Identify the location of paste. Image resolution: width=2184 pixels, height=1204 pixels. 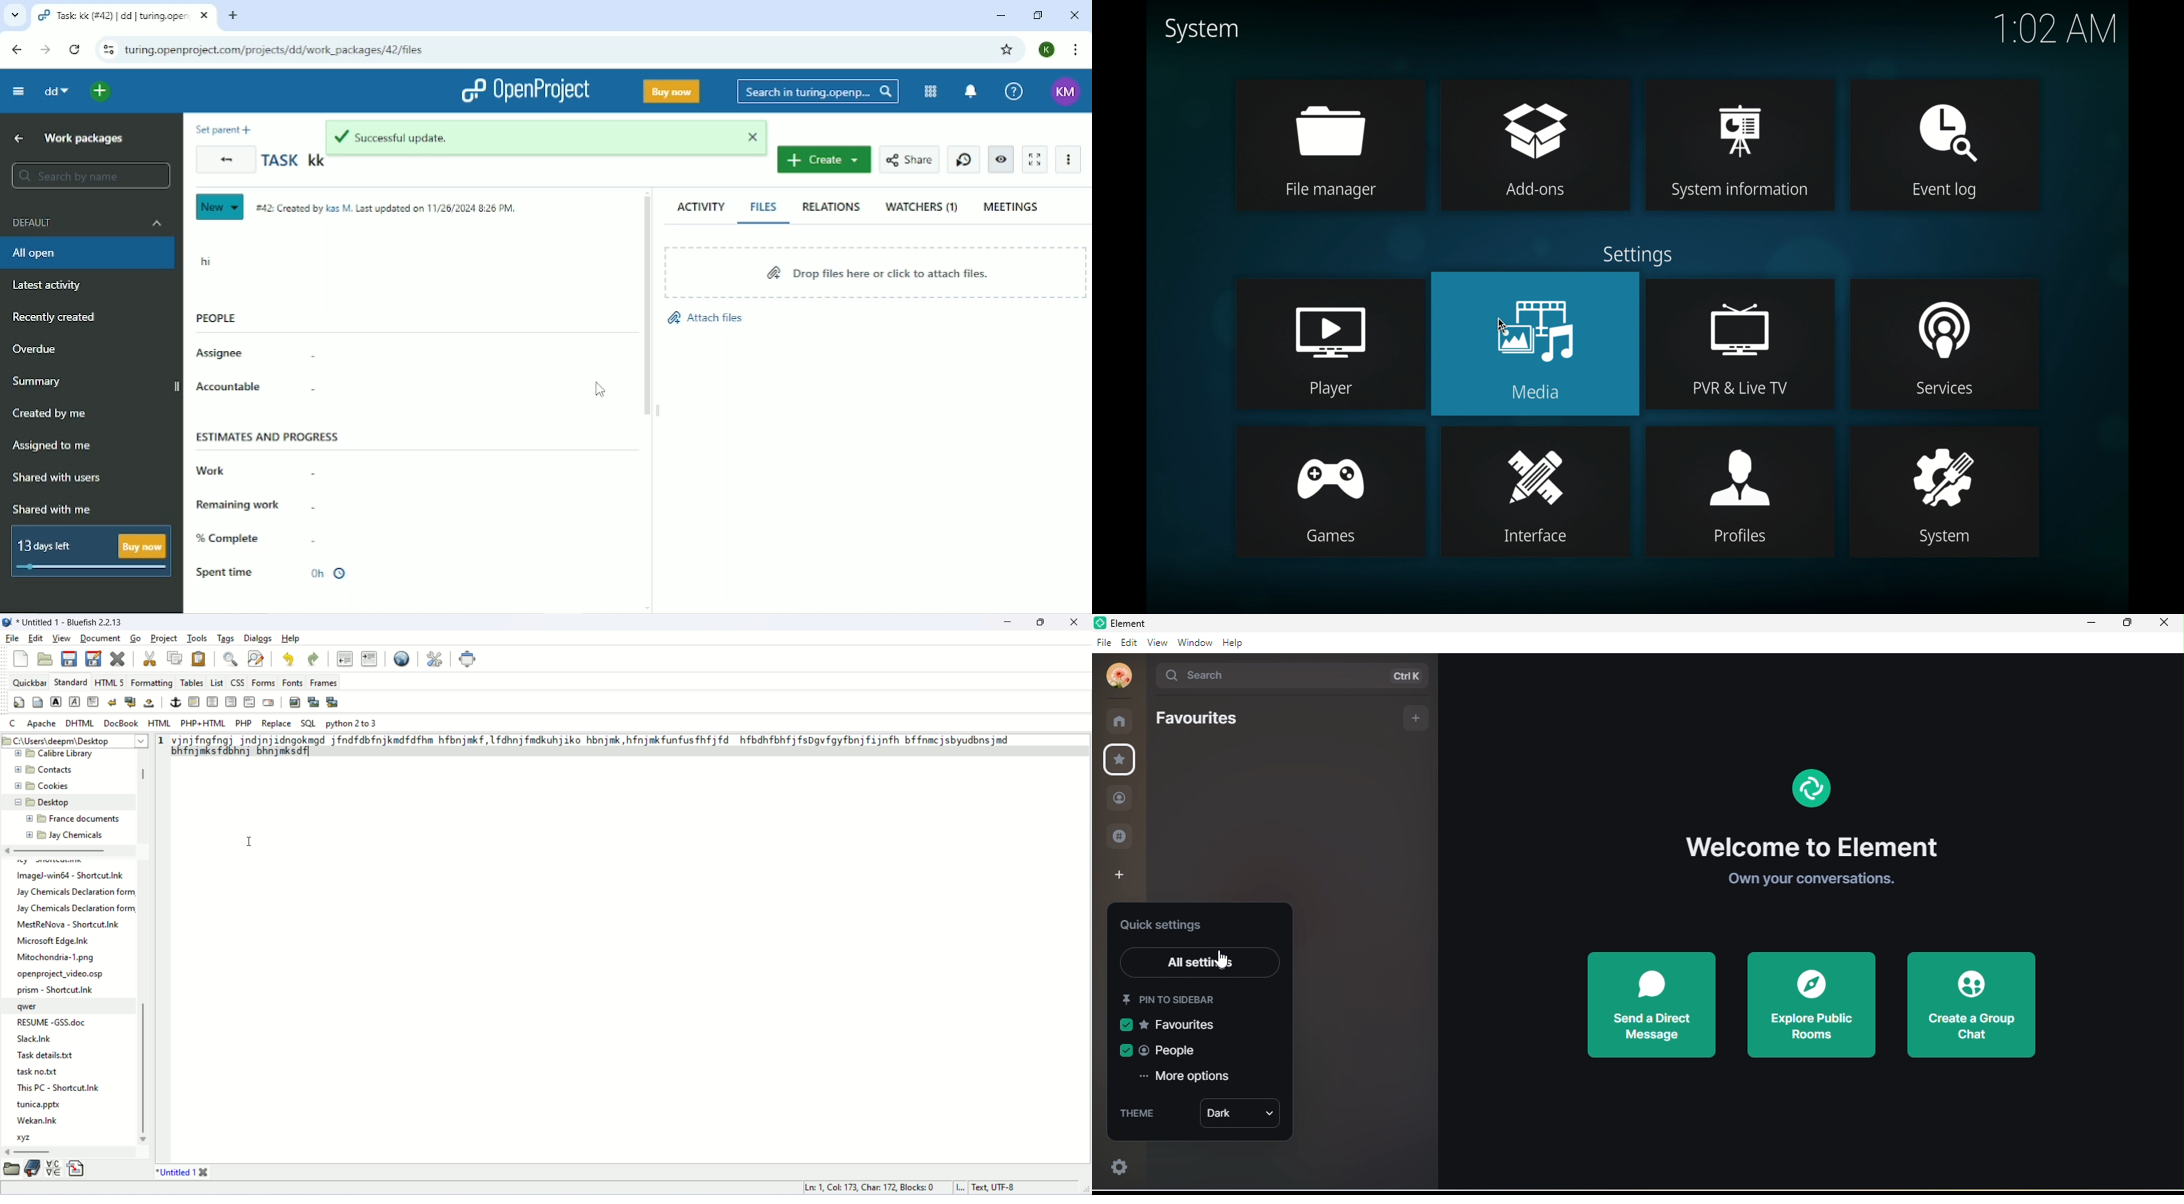
(200, 657).